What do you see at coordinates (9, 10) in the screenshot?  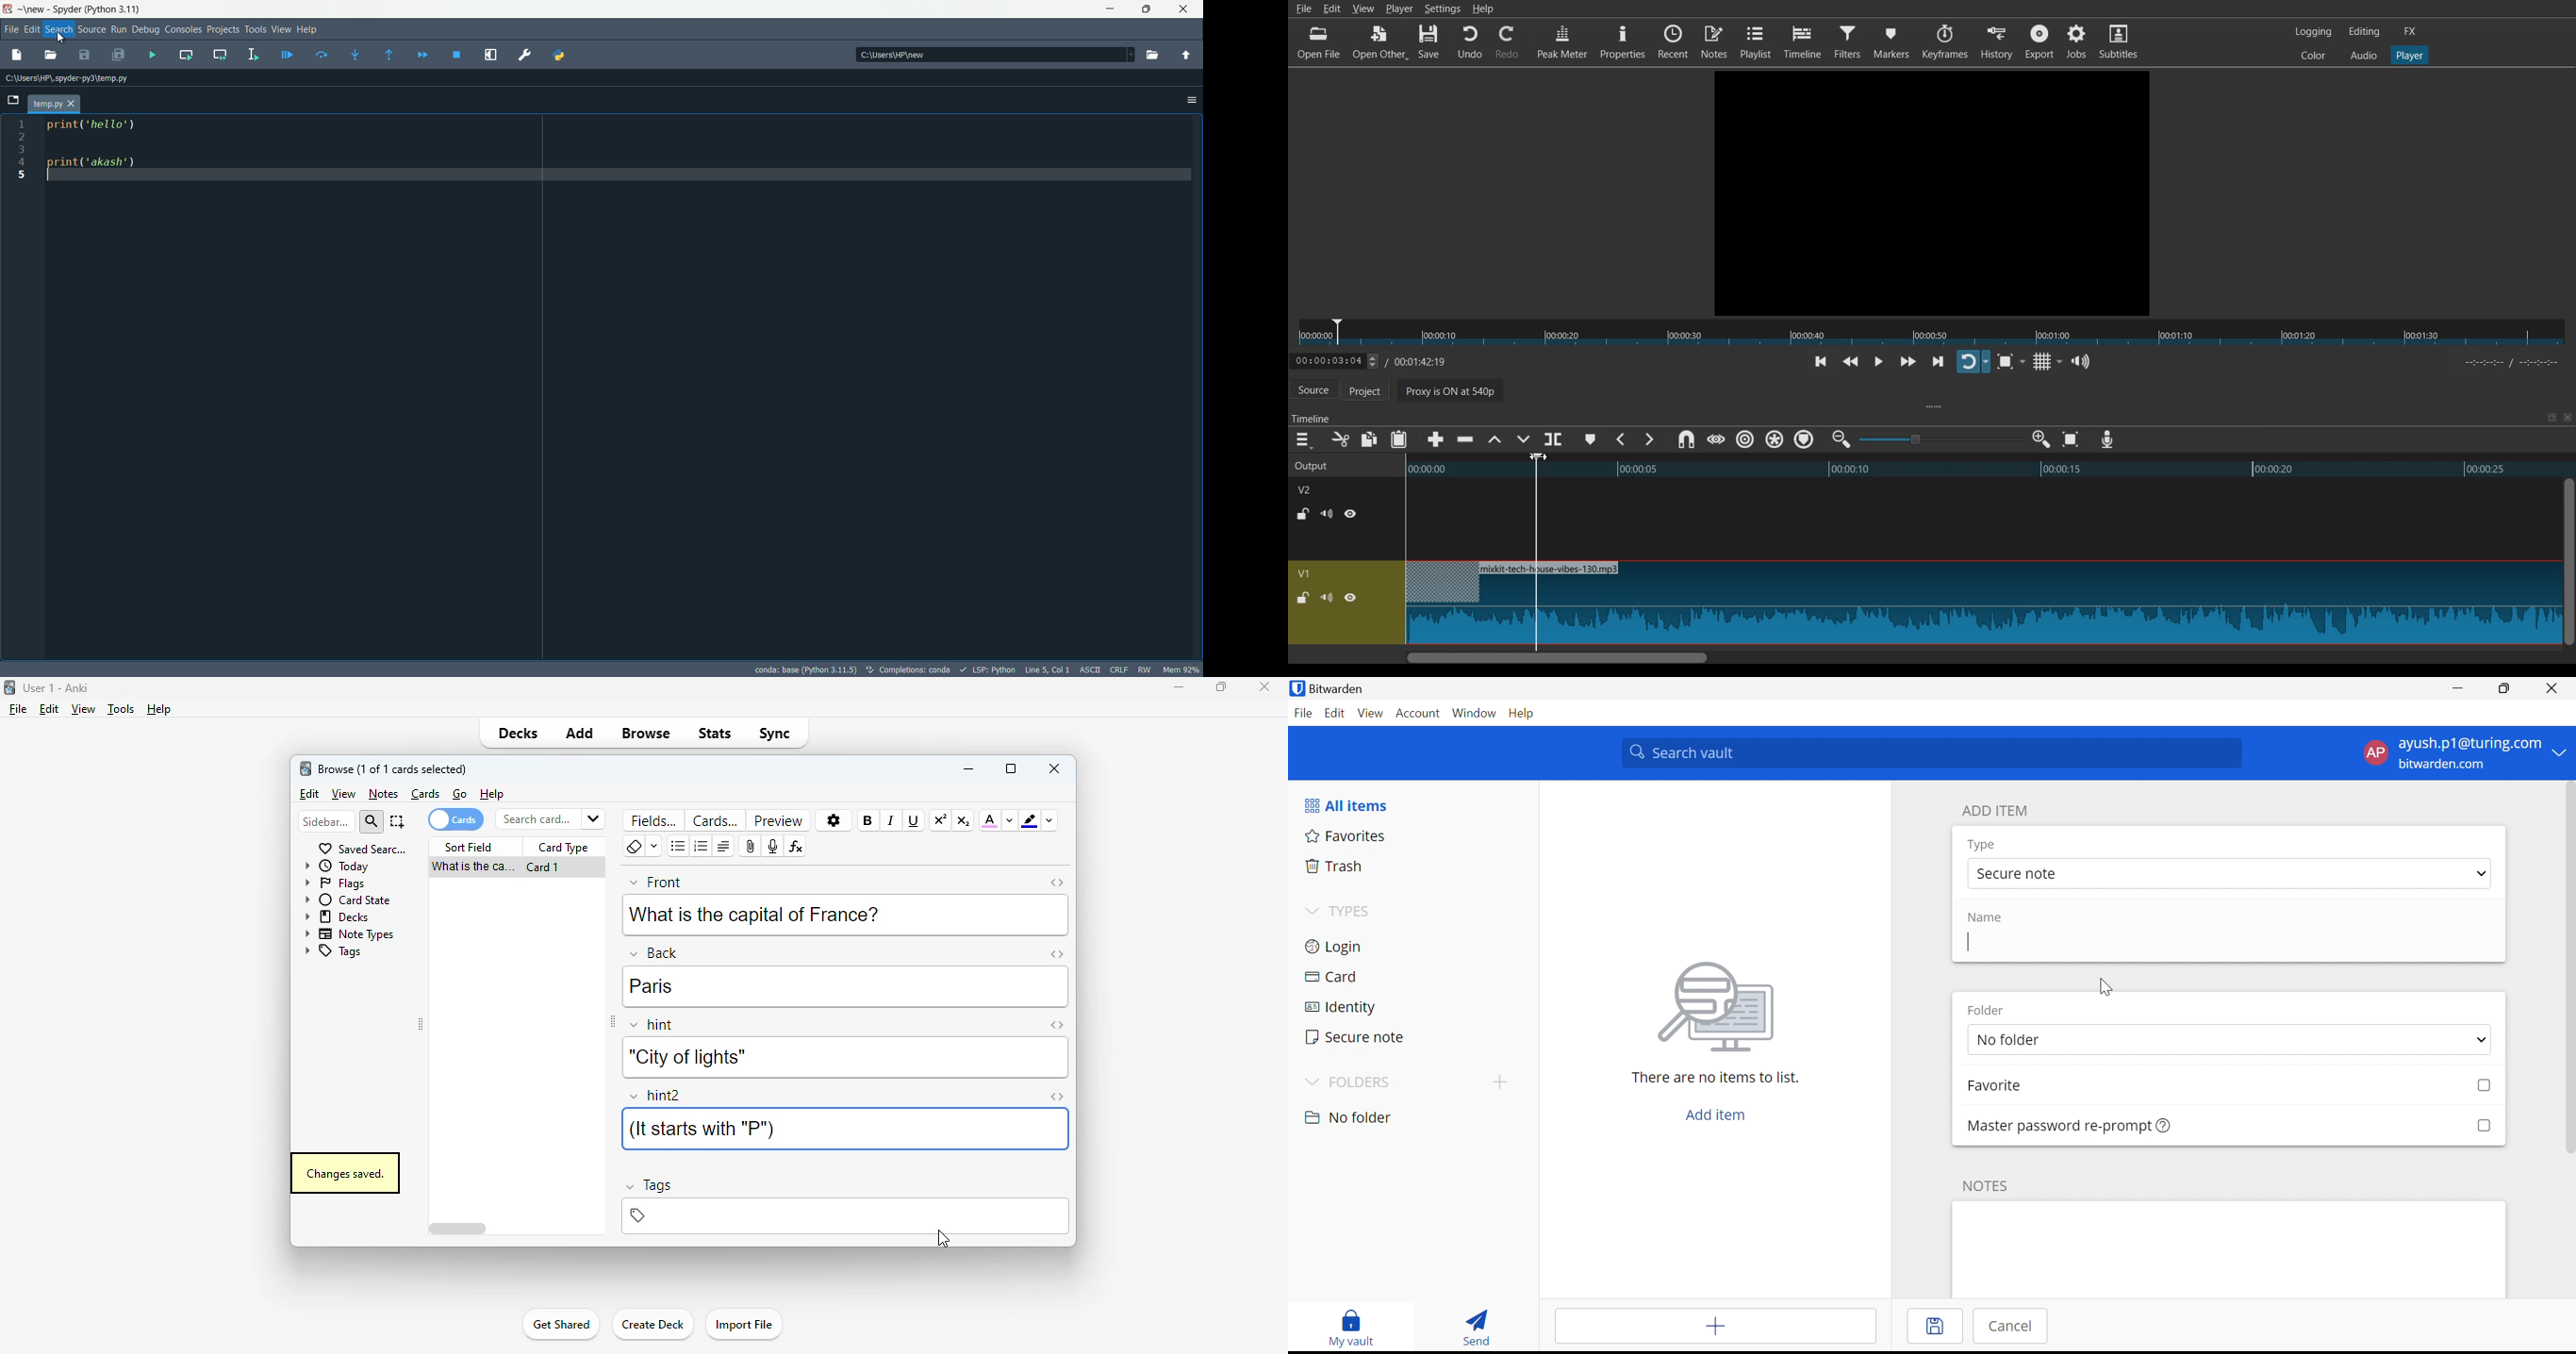 I see `app icon` at bounding box center [9, 10].